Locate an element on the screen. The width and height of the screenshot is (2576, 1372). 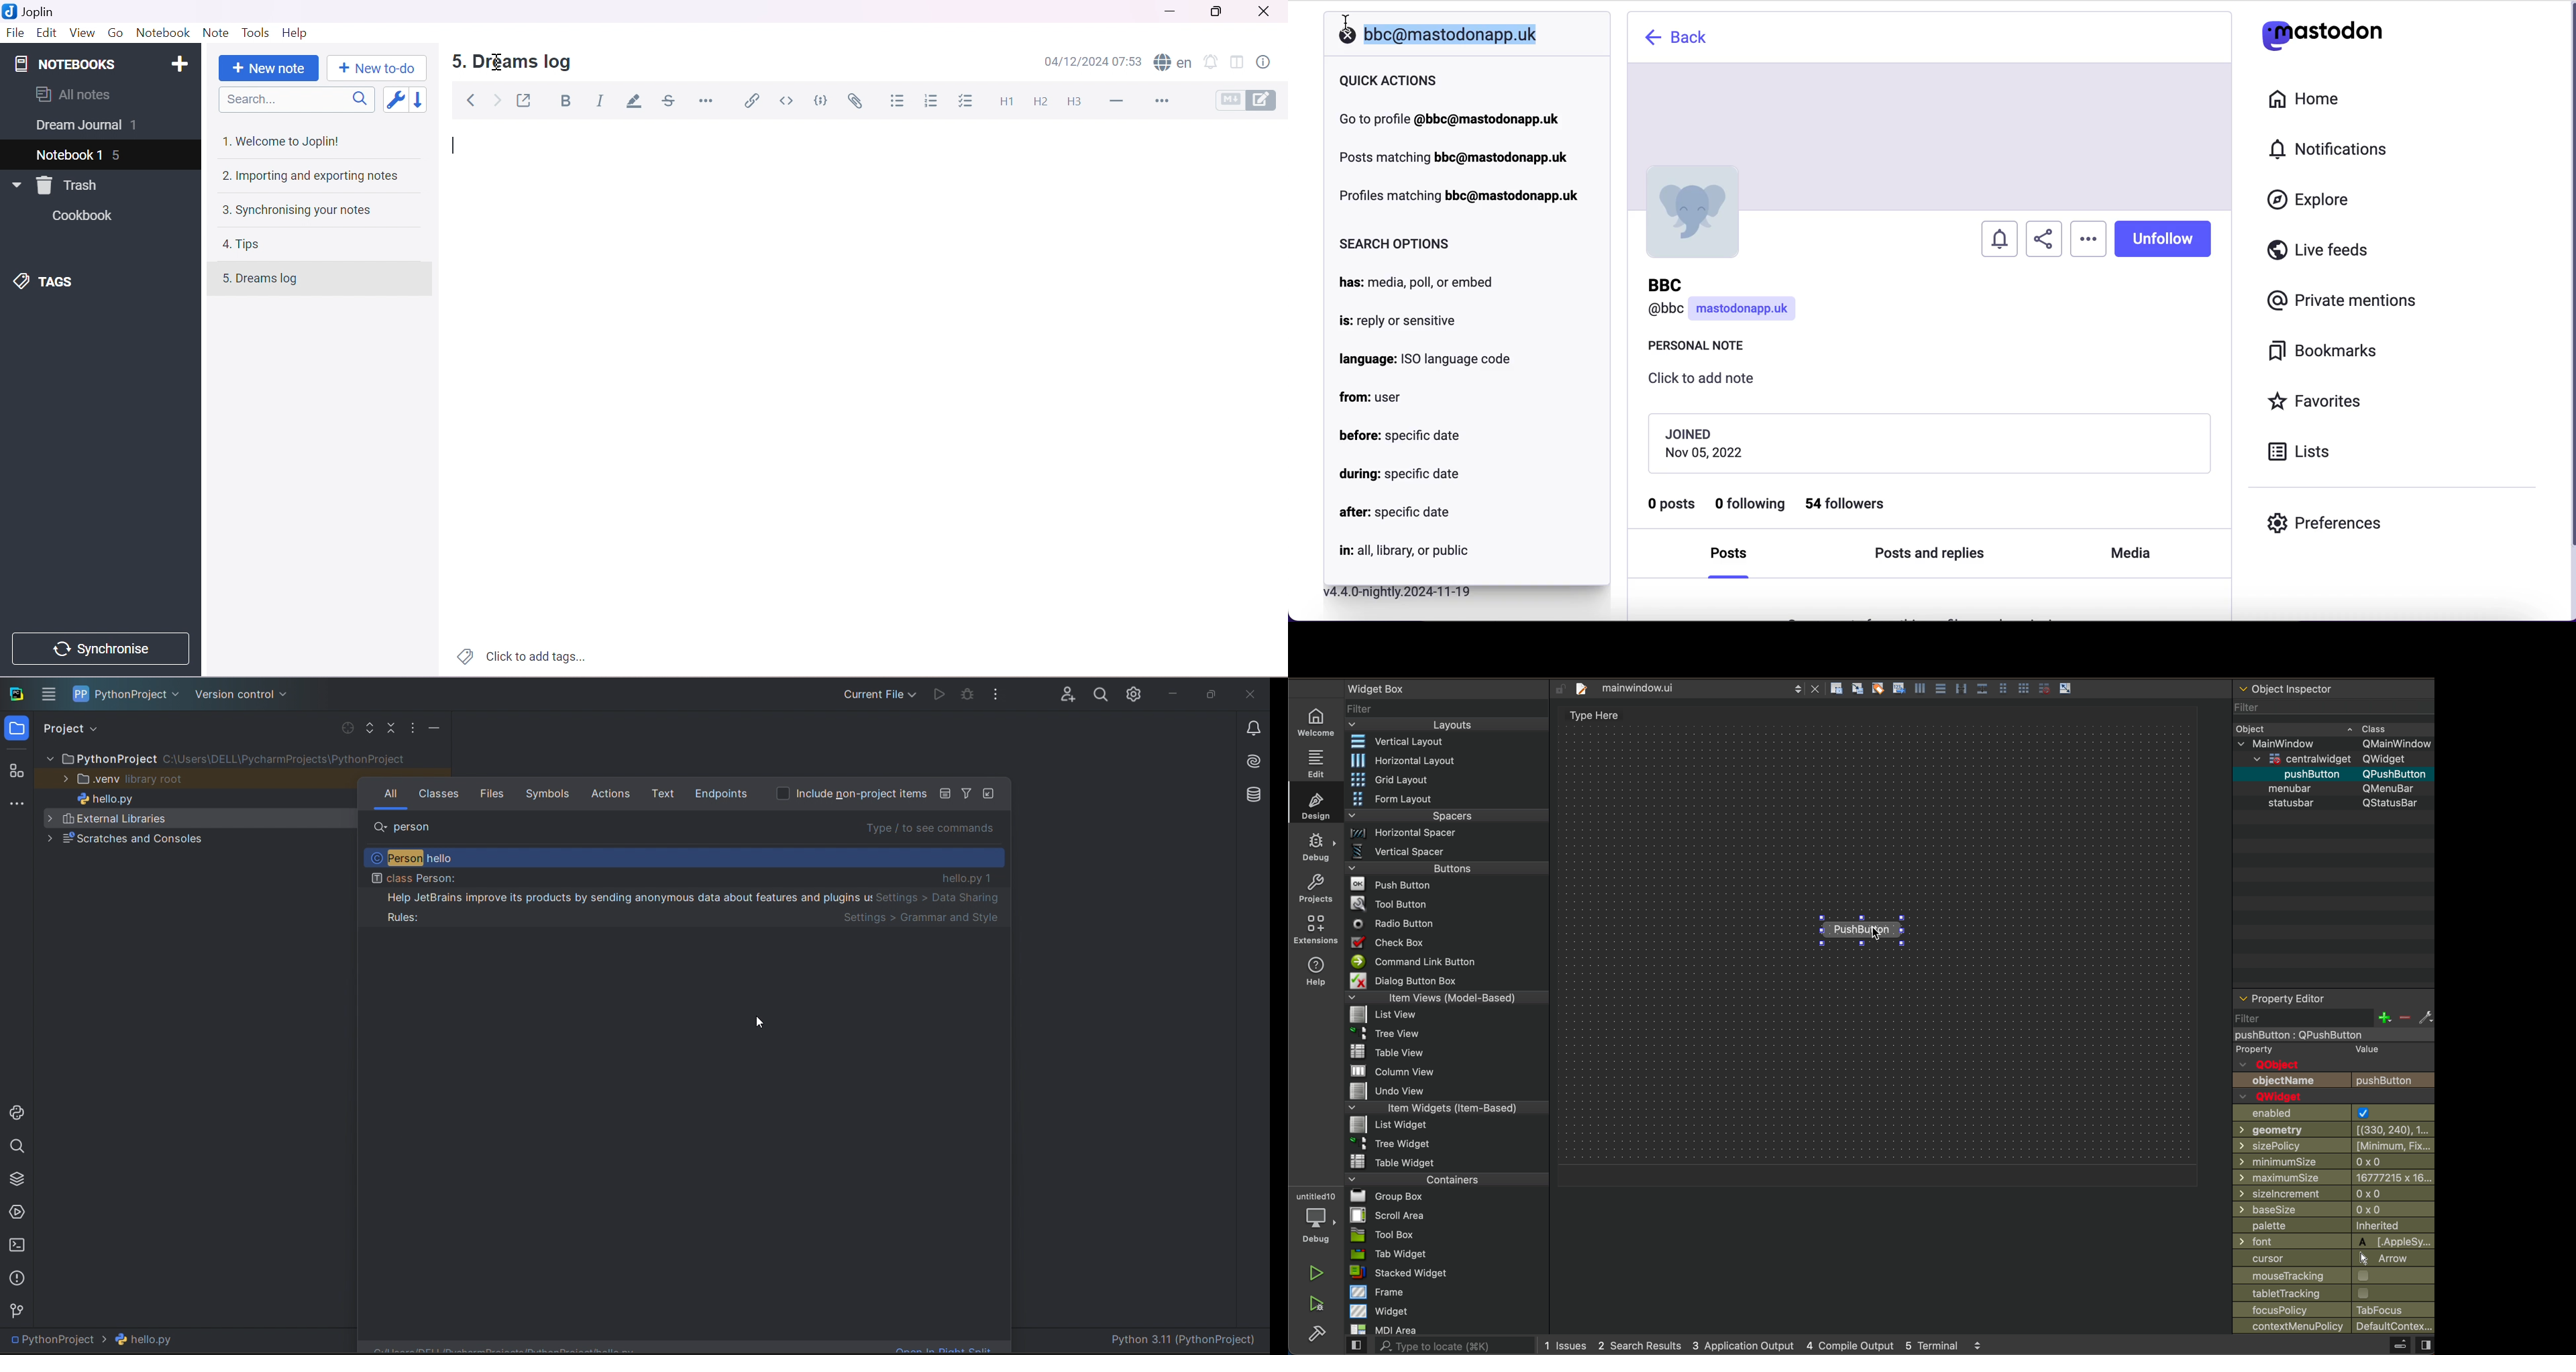
Attach file is located at coordinates (858, 103).